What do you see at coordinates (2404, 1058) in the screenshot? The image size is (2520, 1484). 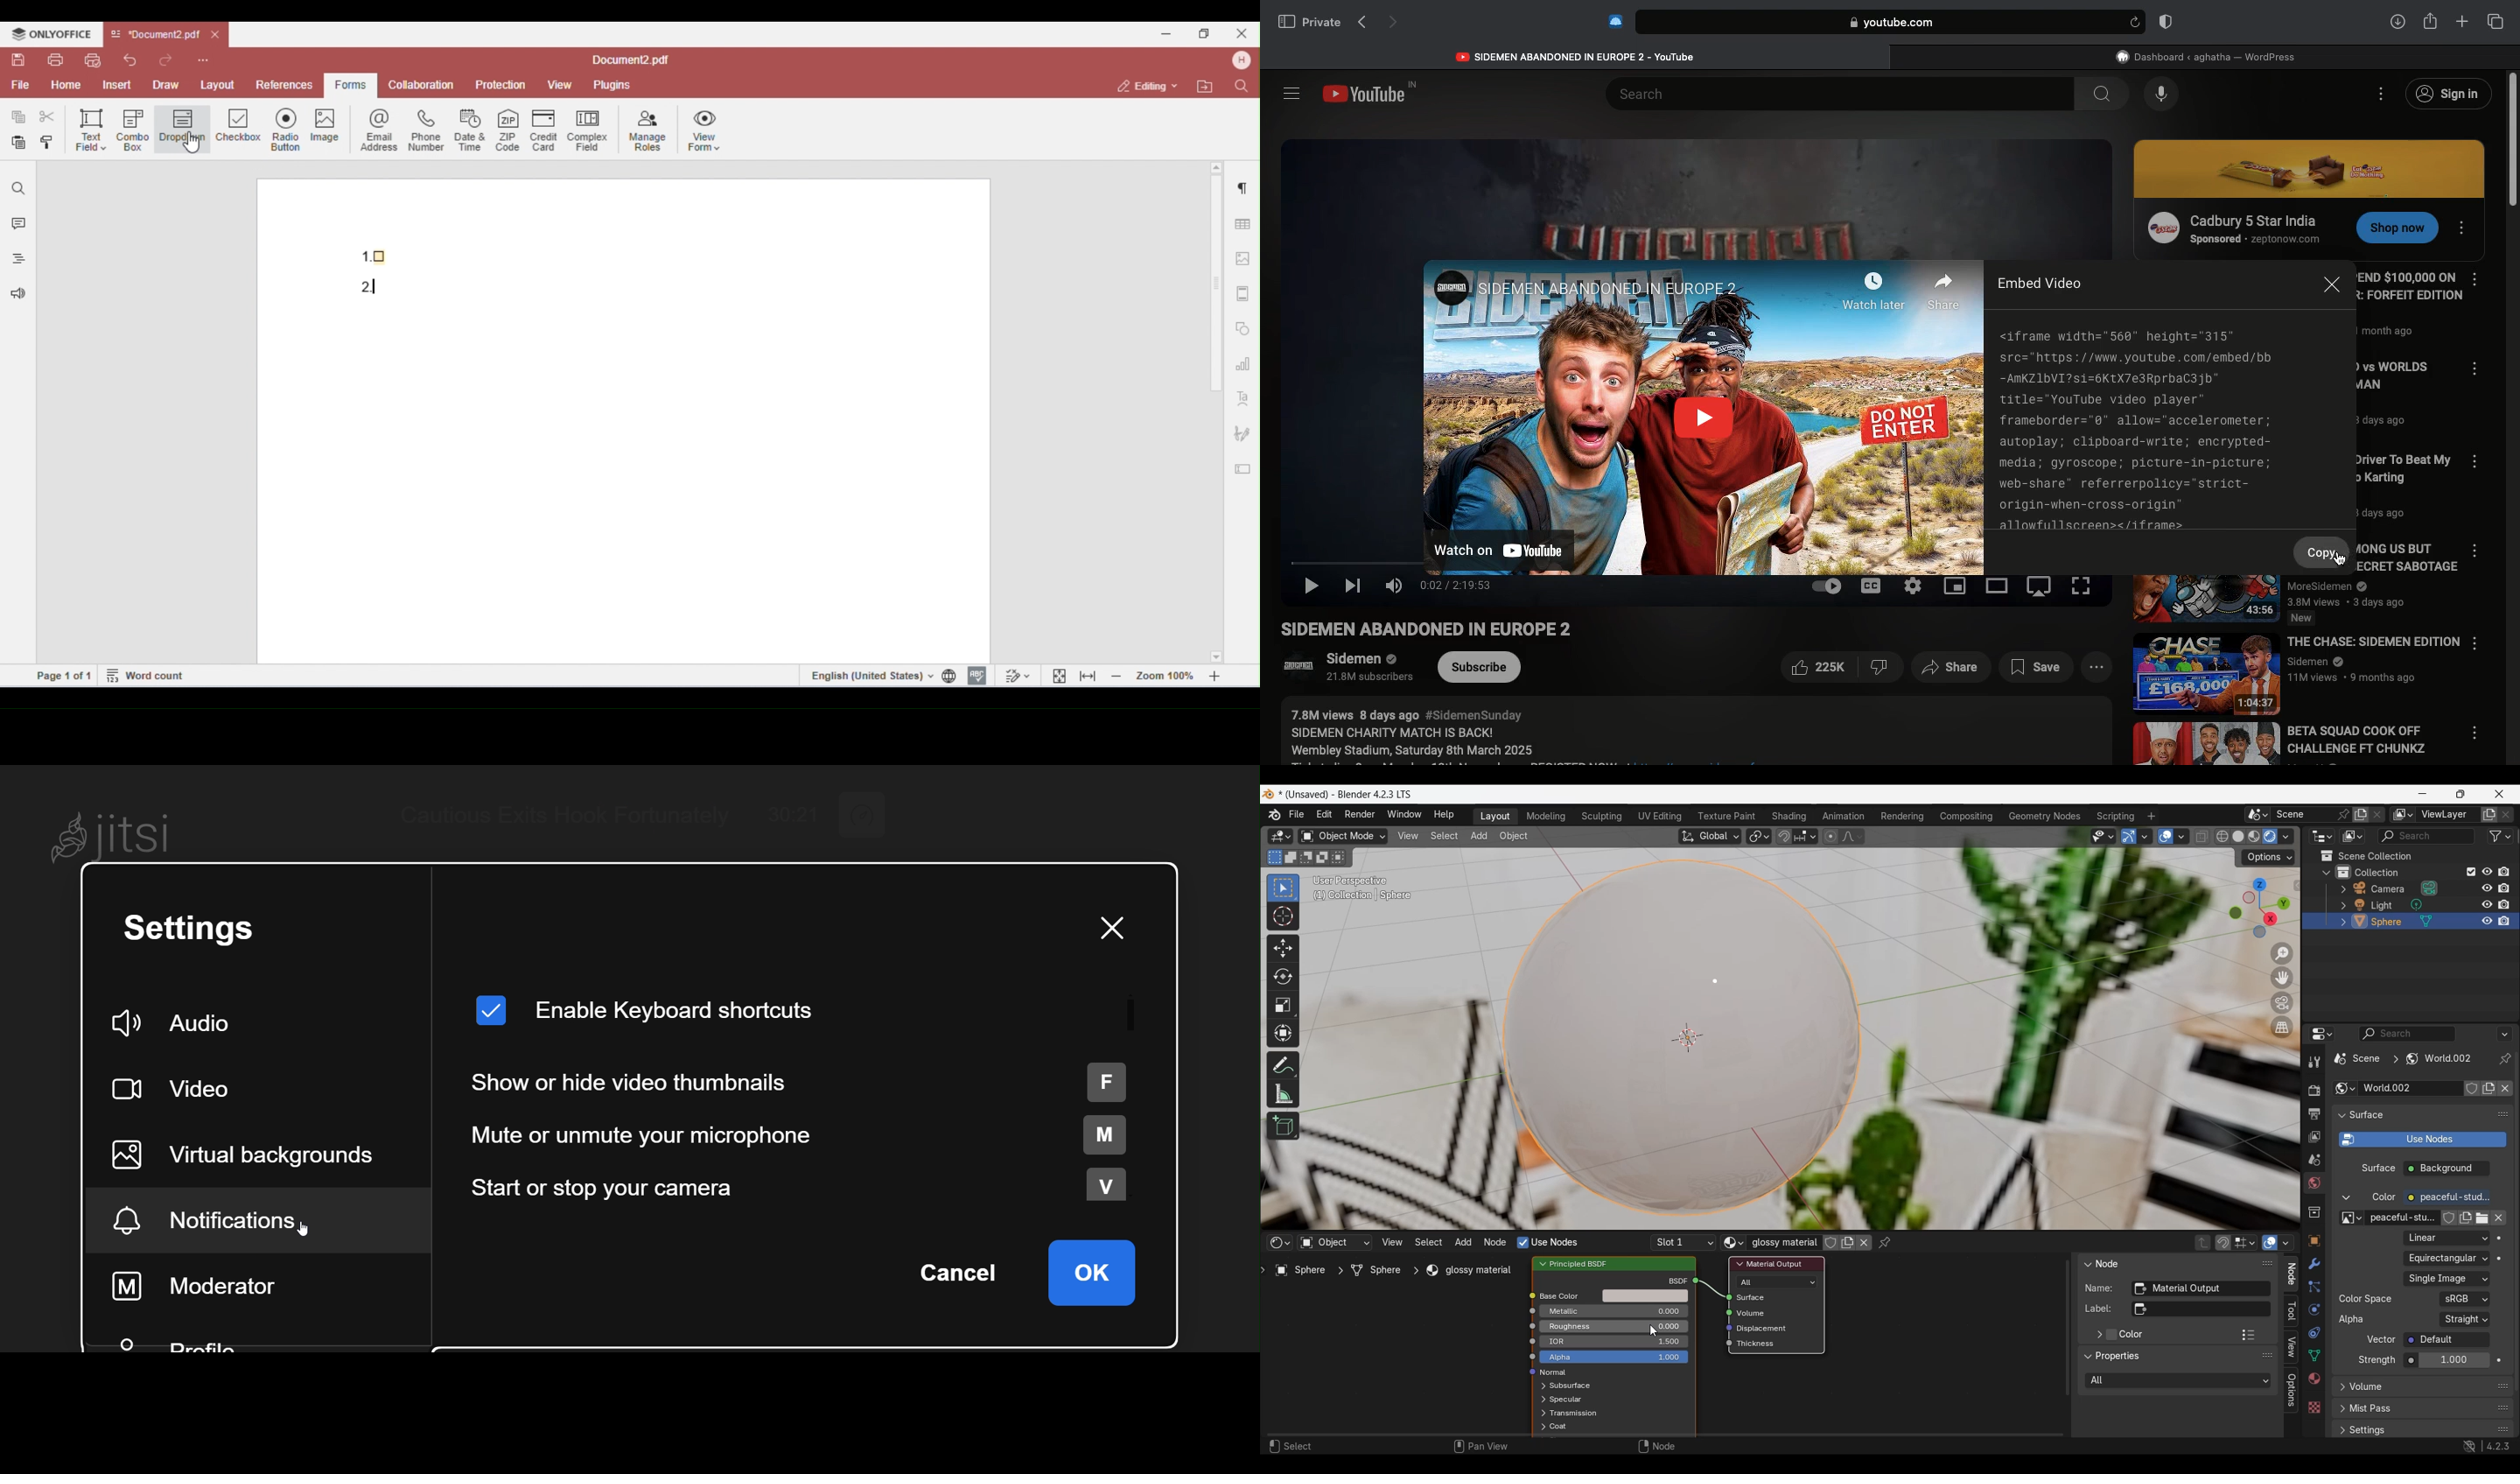 I see `Current scene location` at bounding box center [2404, 1058].